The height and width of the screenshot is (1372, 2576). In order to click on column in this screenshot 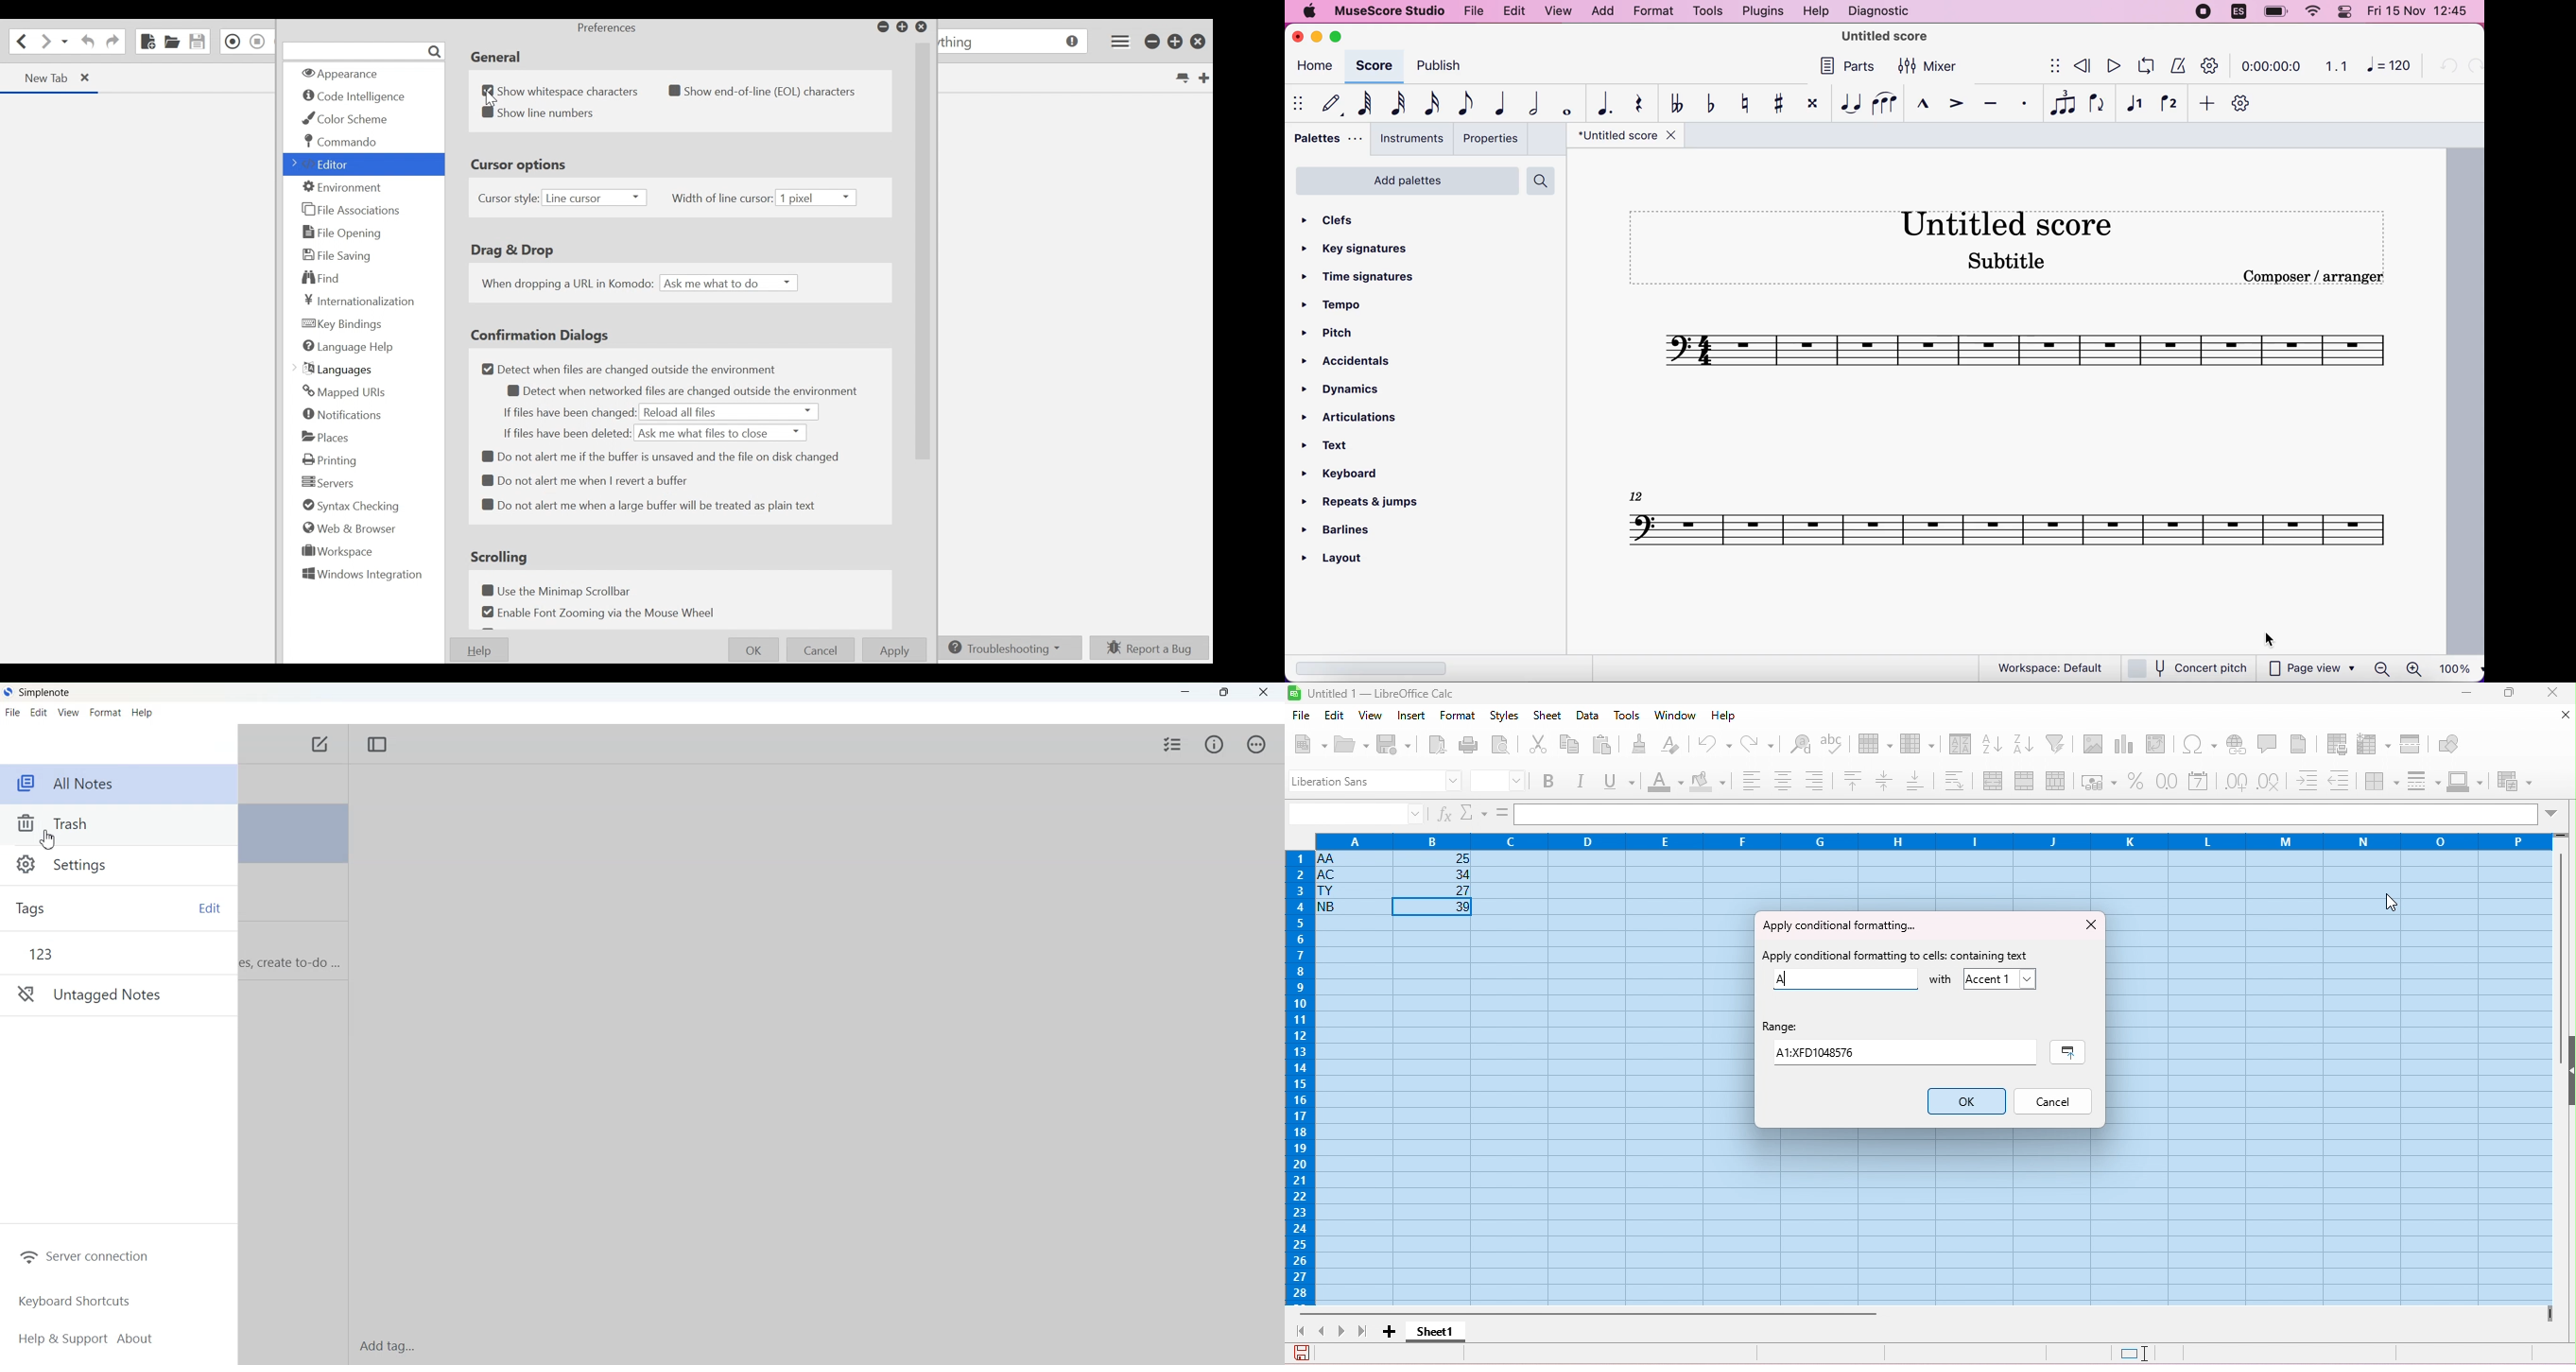, I will do `click(1917, 743)`.